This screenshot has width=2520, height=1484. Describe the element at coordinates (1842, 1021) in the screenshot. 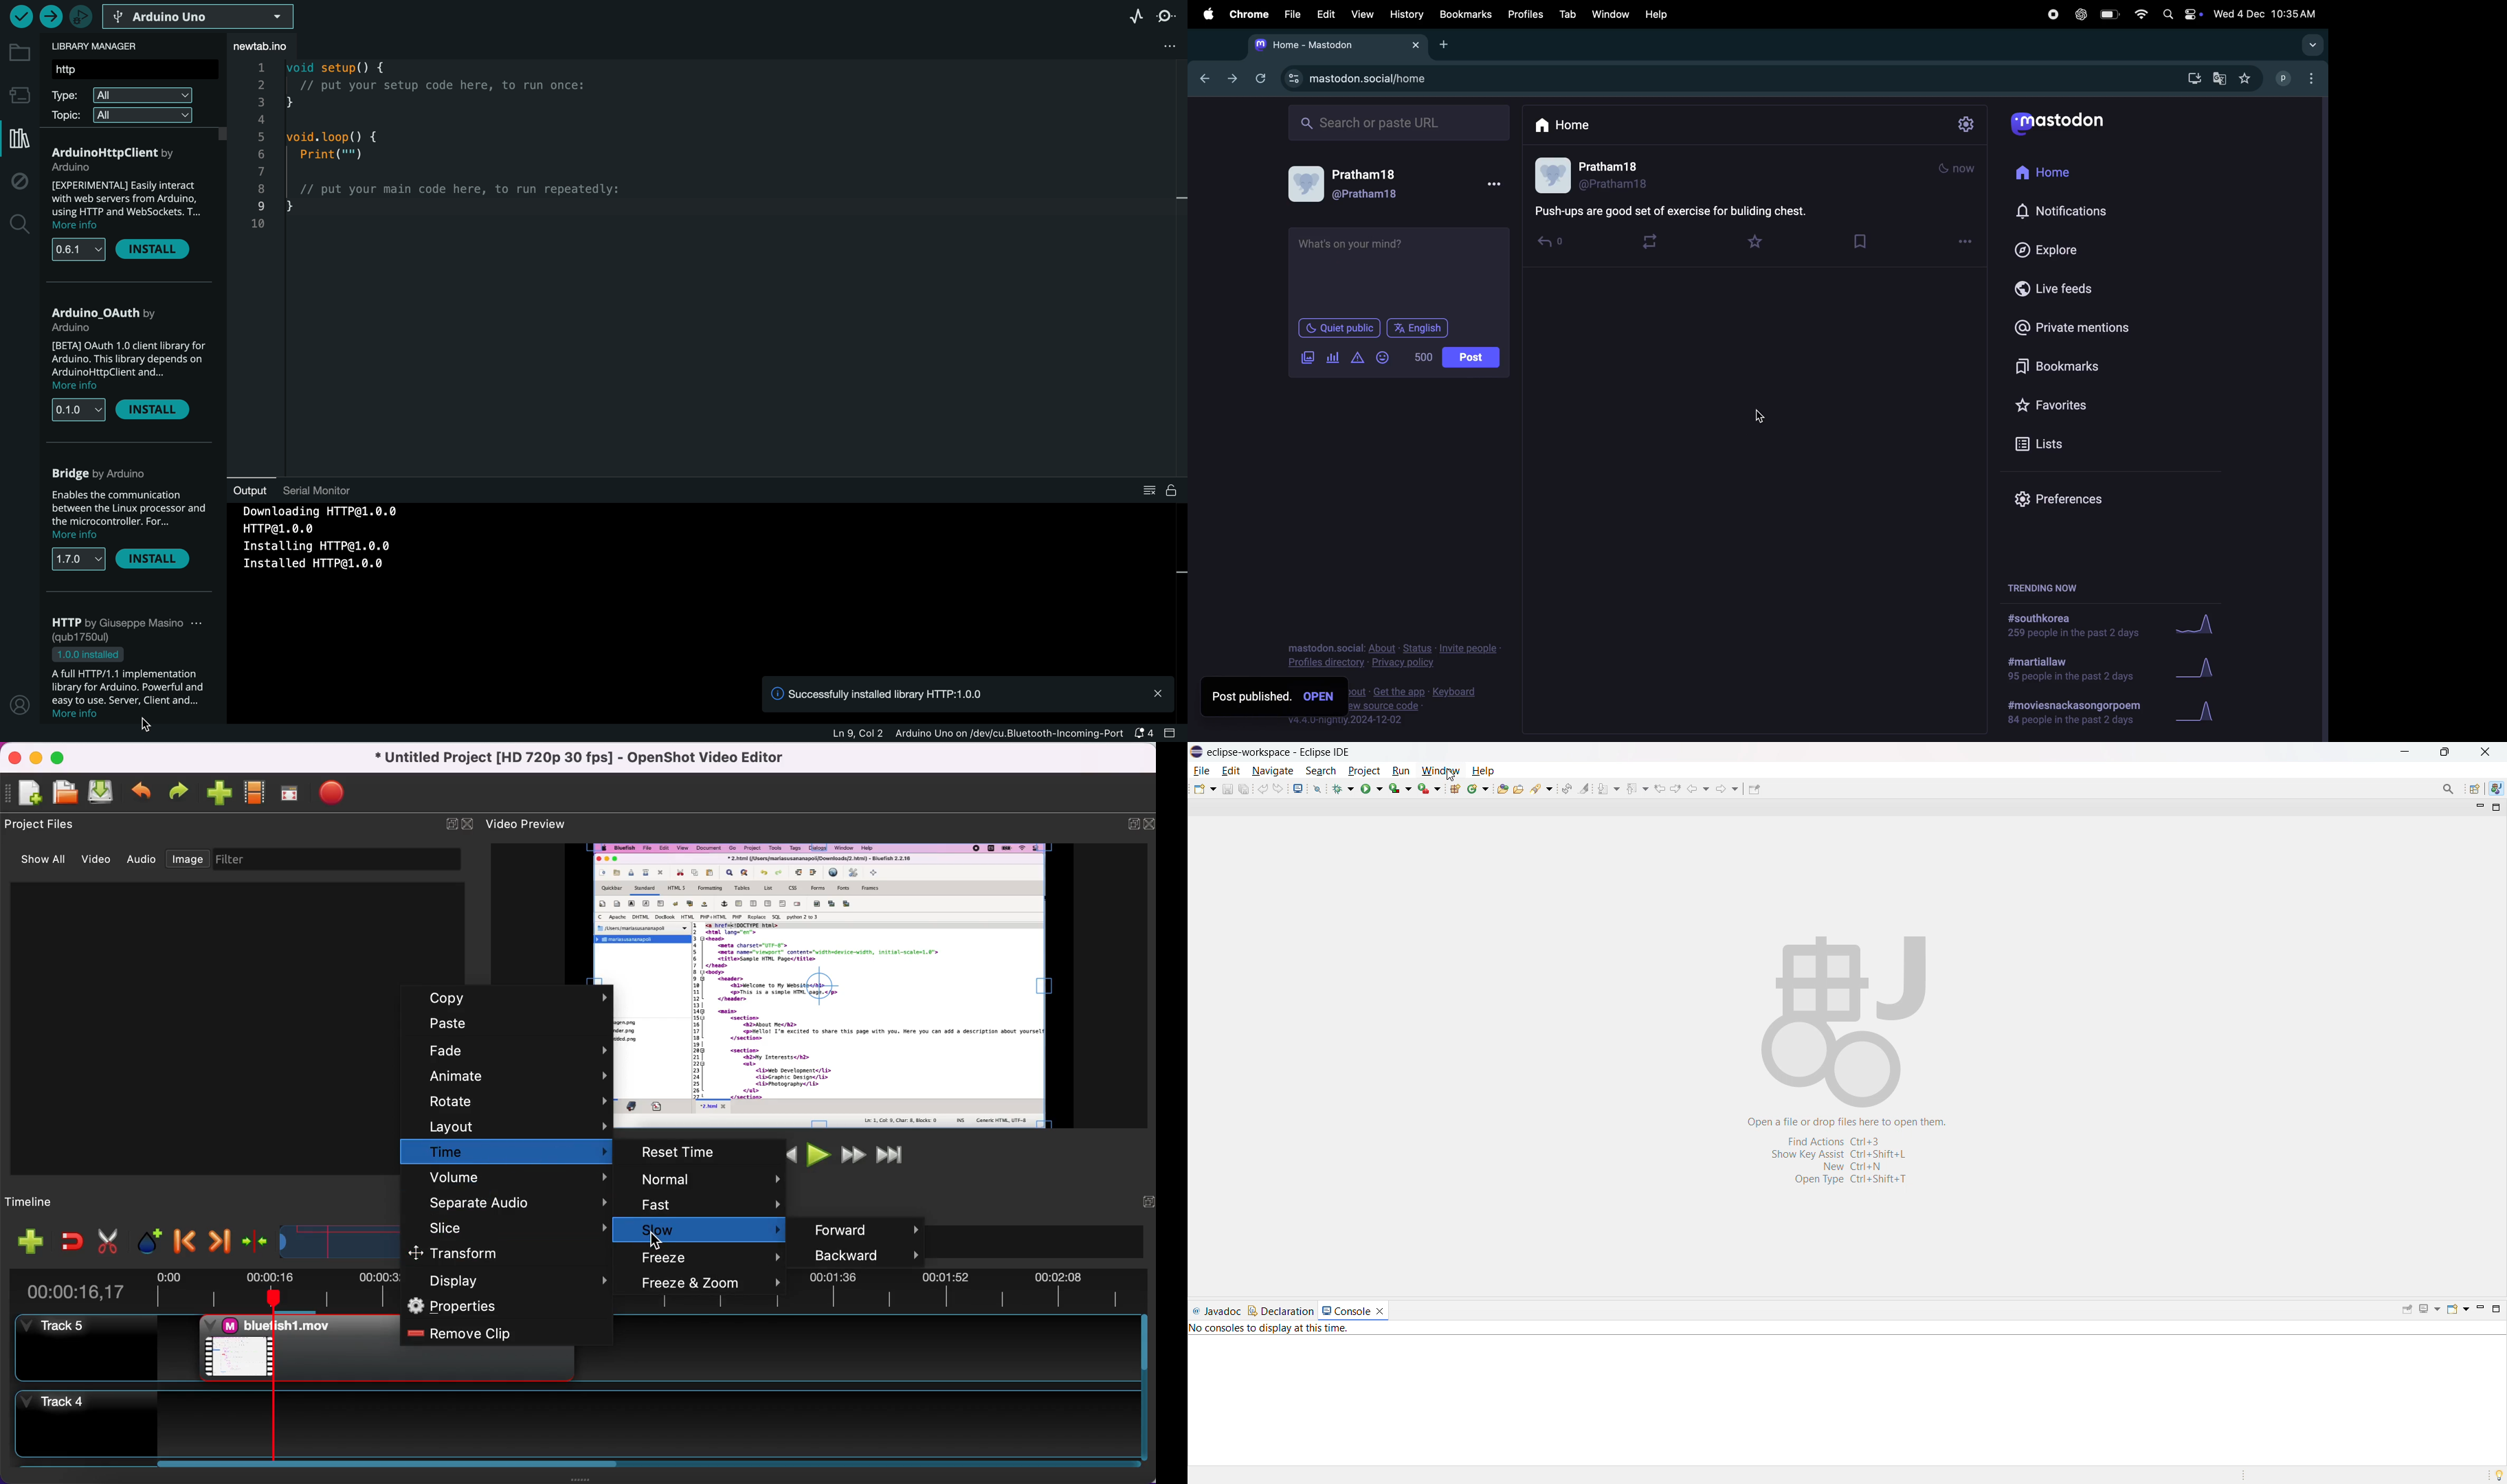

I see `IDE Welcome Screen Icon` at that location.